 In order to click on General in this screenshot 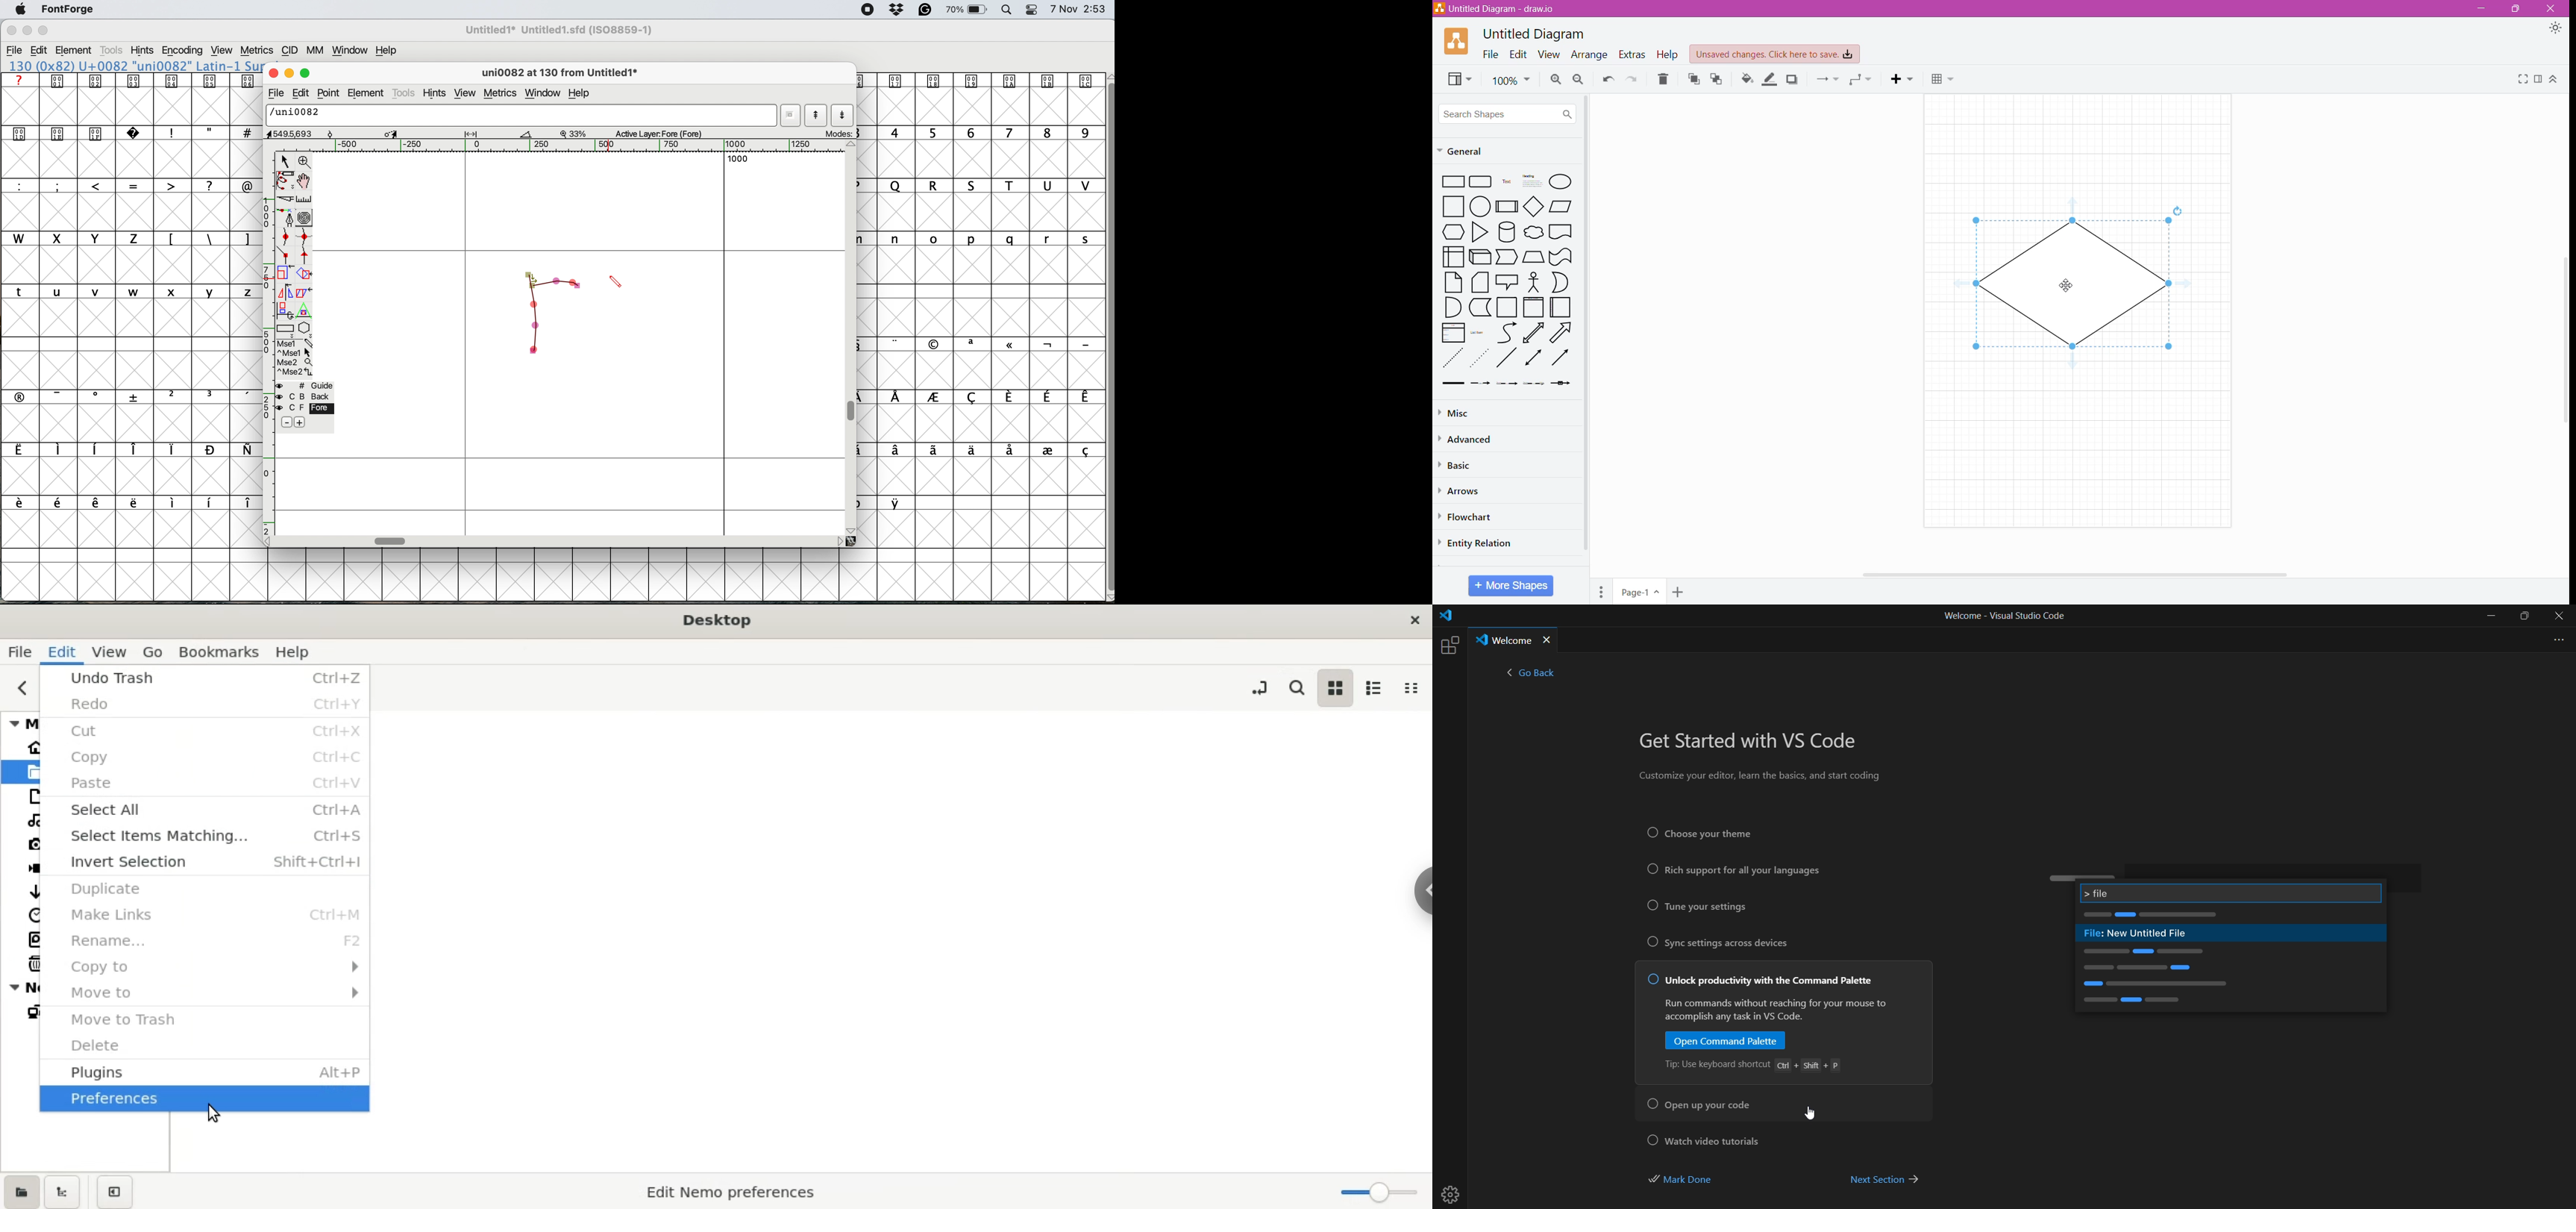, I will do `click(1495, 151)`.